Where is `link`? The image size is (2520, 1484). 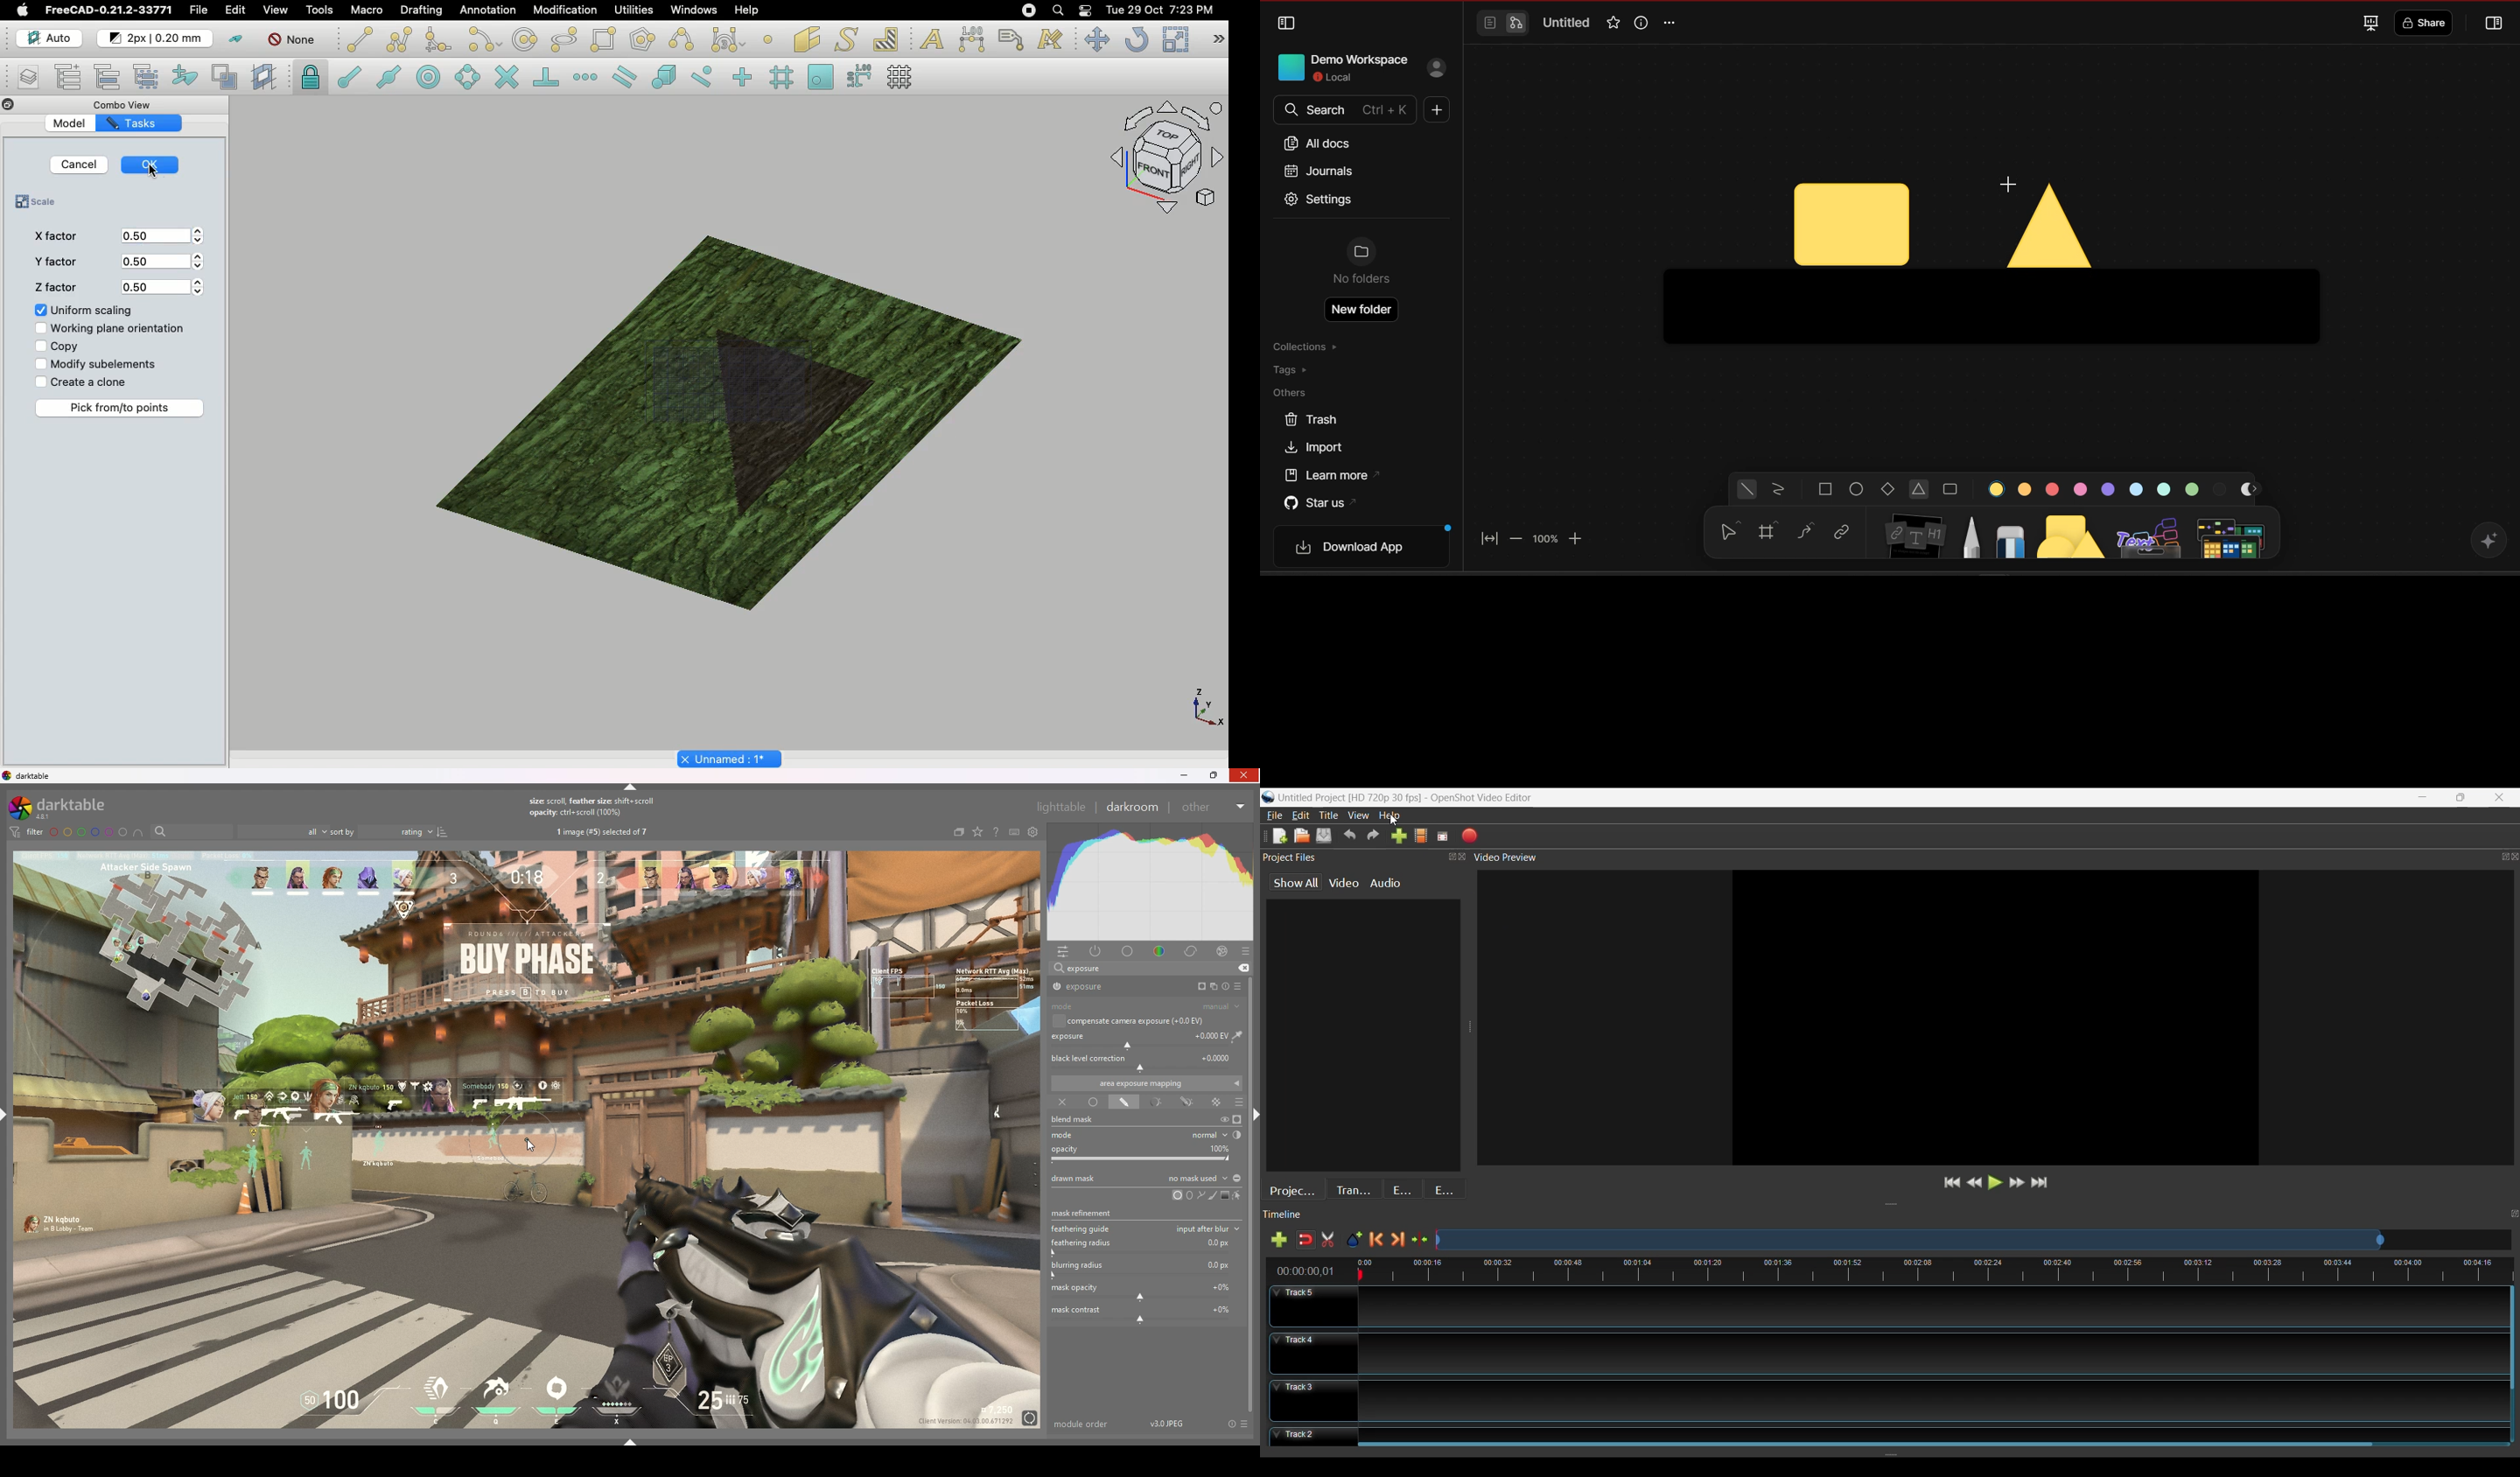
link is located at coordinates (1841, 533).